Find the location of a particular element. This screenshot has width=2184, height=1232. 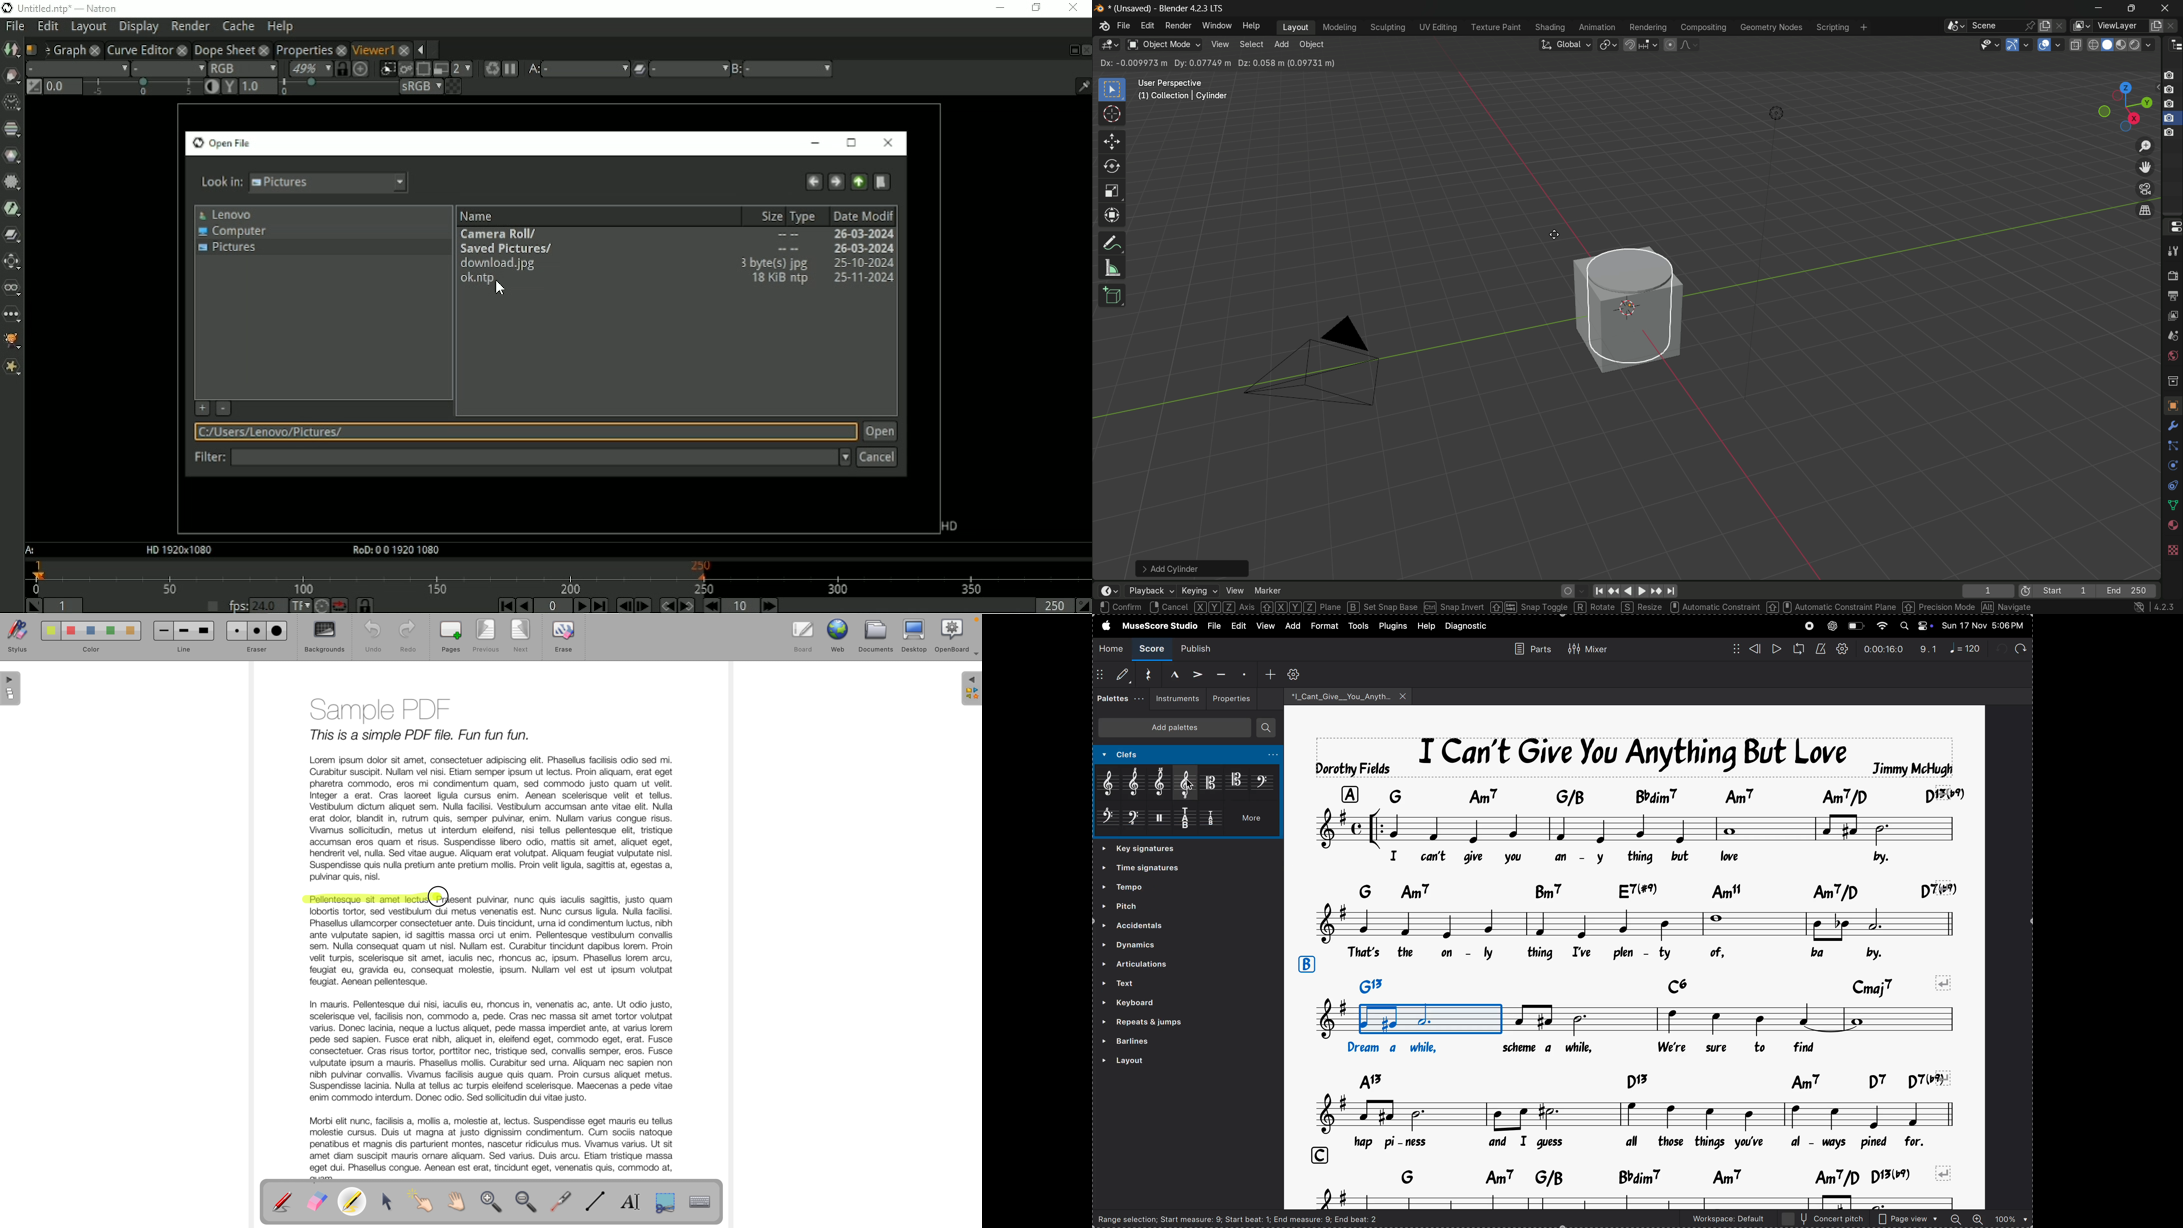

scripting menu is located at coordinates (1832, 28).